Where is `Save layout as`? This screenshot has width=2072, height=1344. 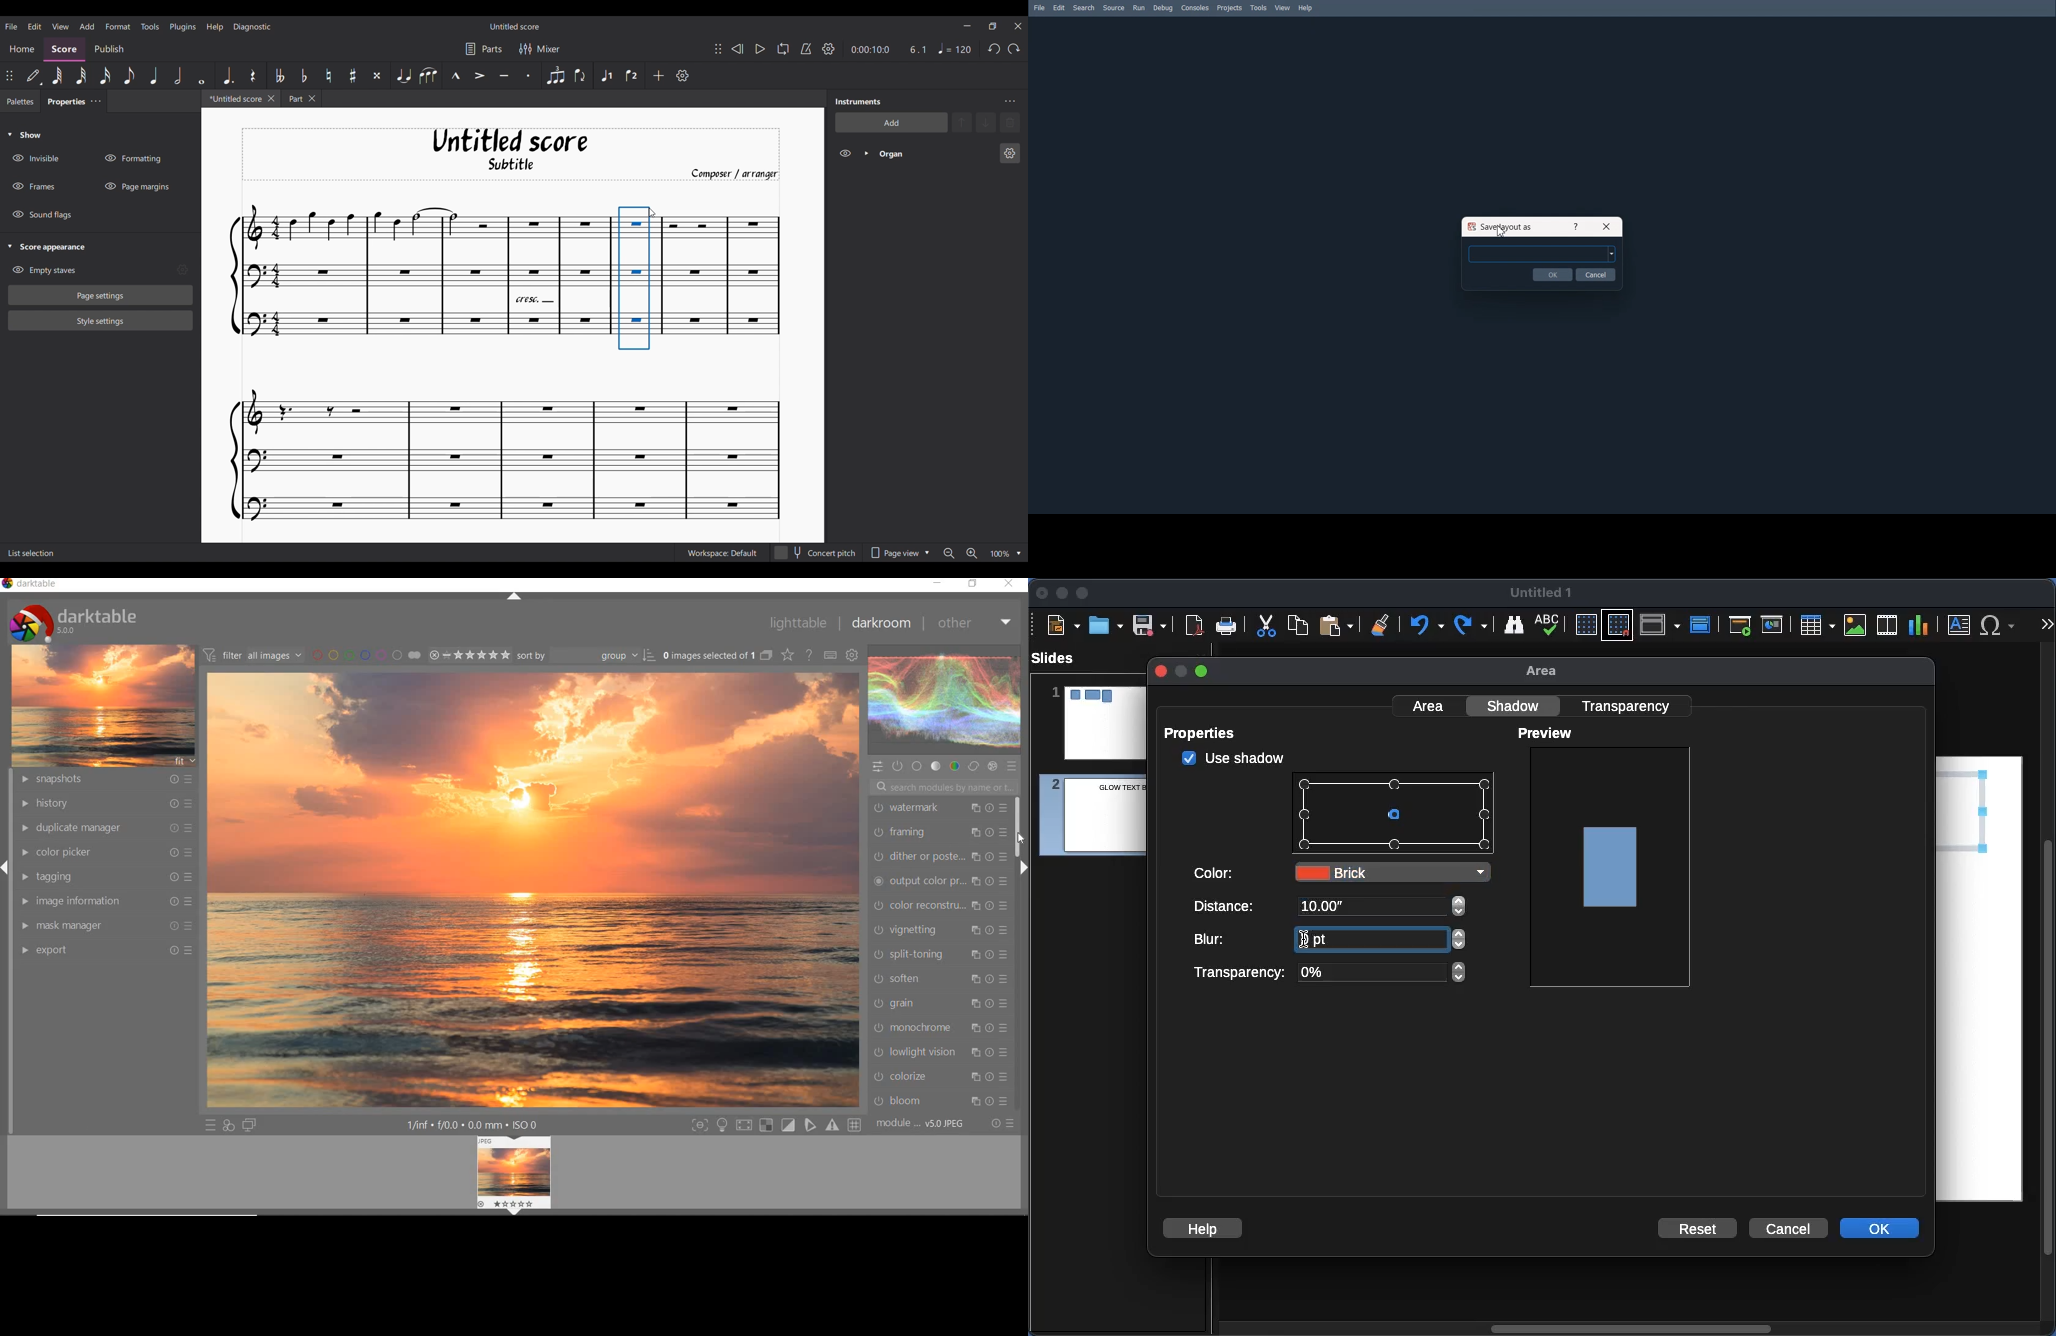
Save layout as is located at coordinates (1504, 226).